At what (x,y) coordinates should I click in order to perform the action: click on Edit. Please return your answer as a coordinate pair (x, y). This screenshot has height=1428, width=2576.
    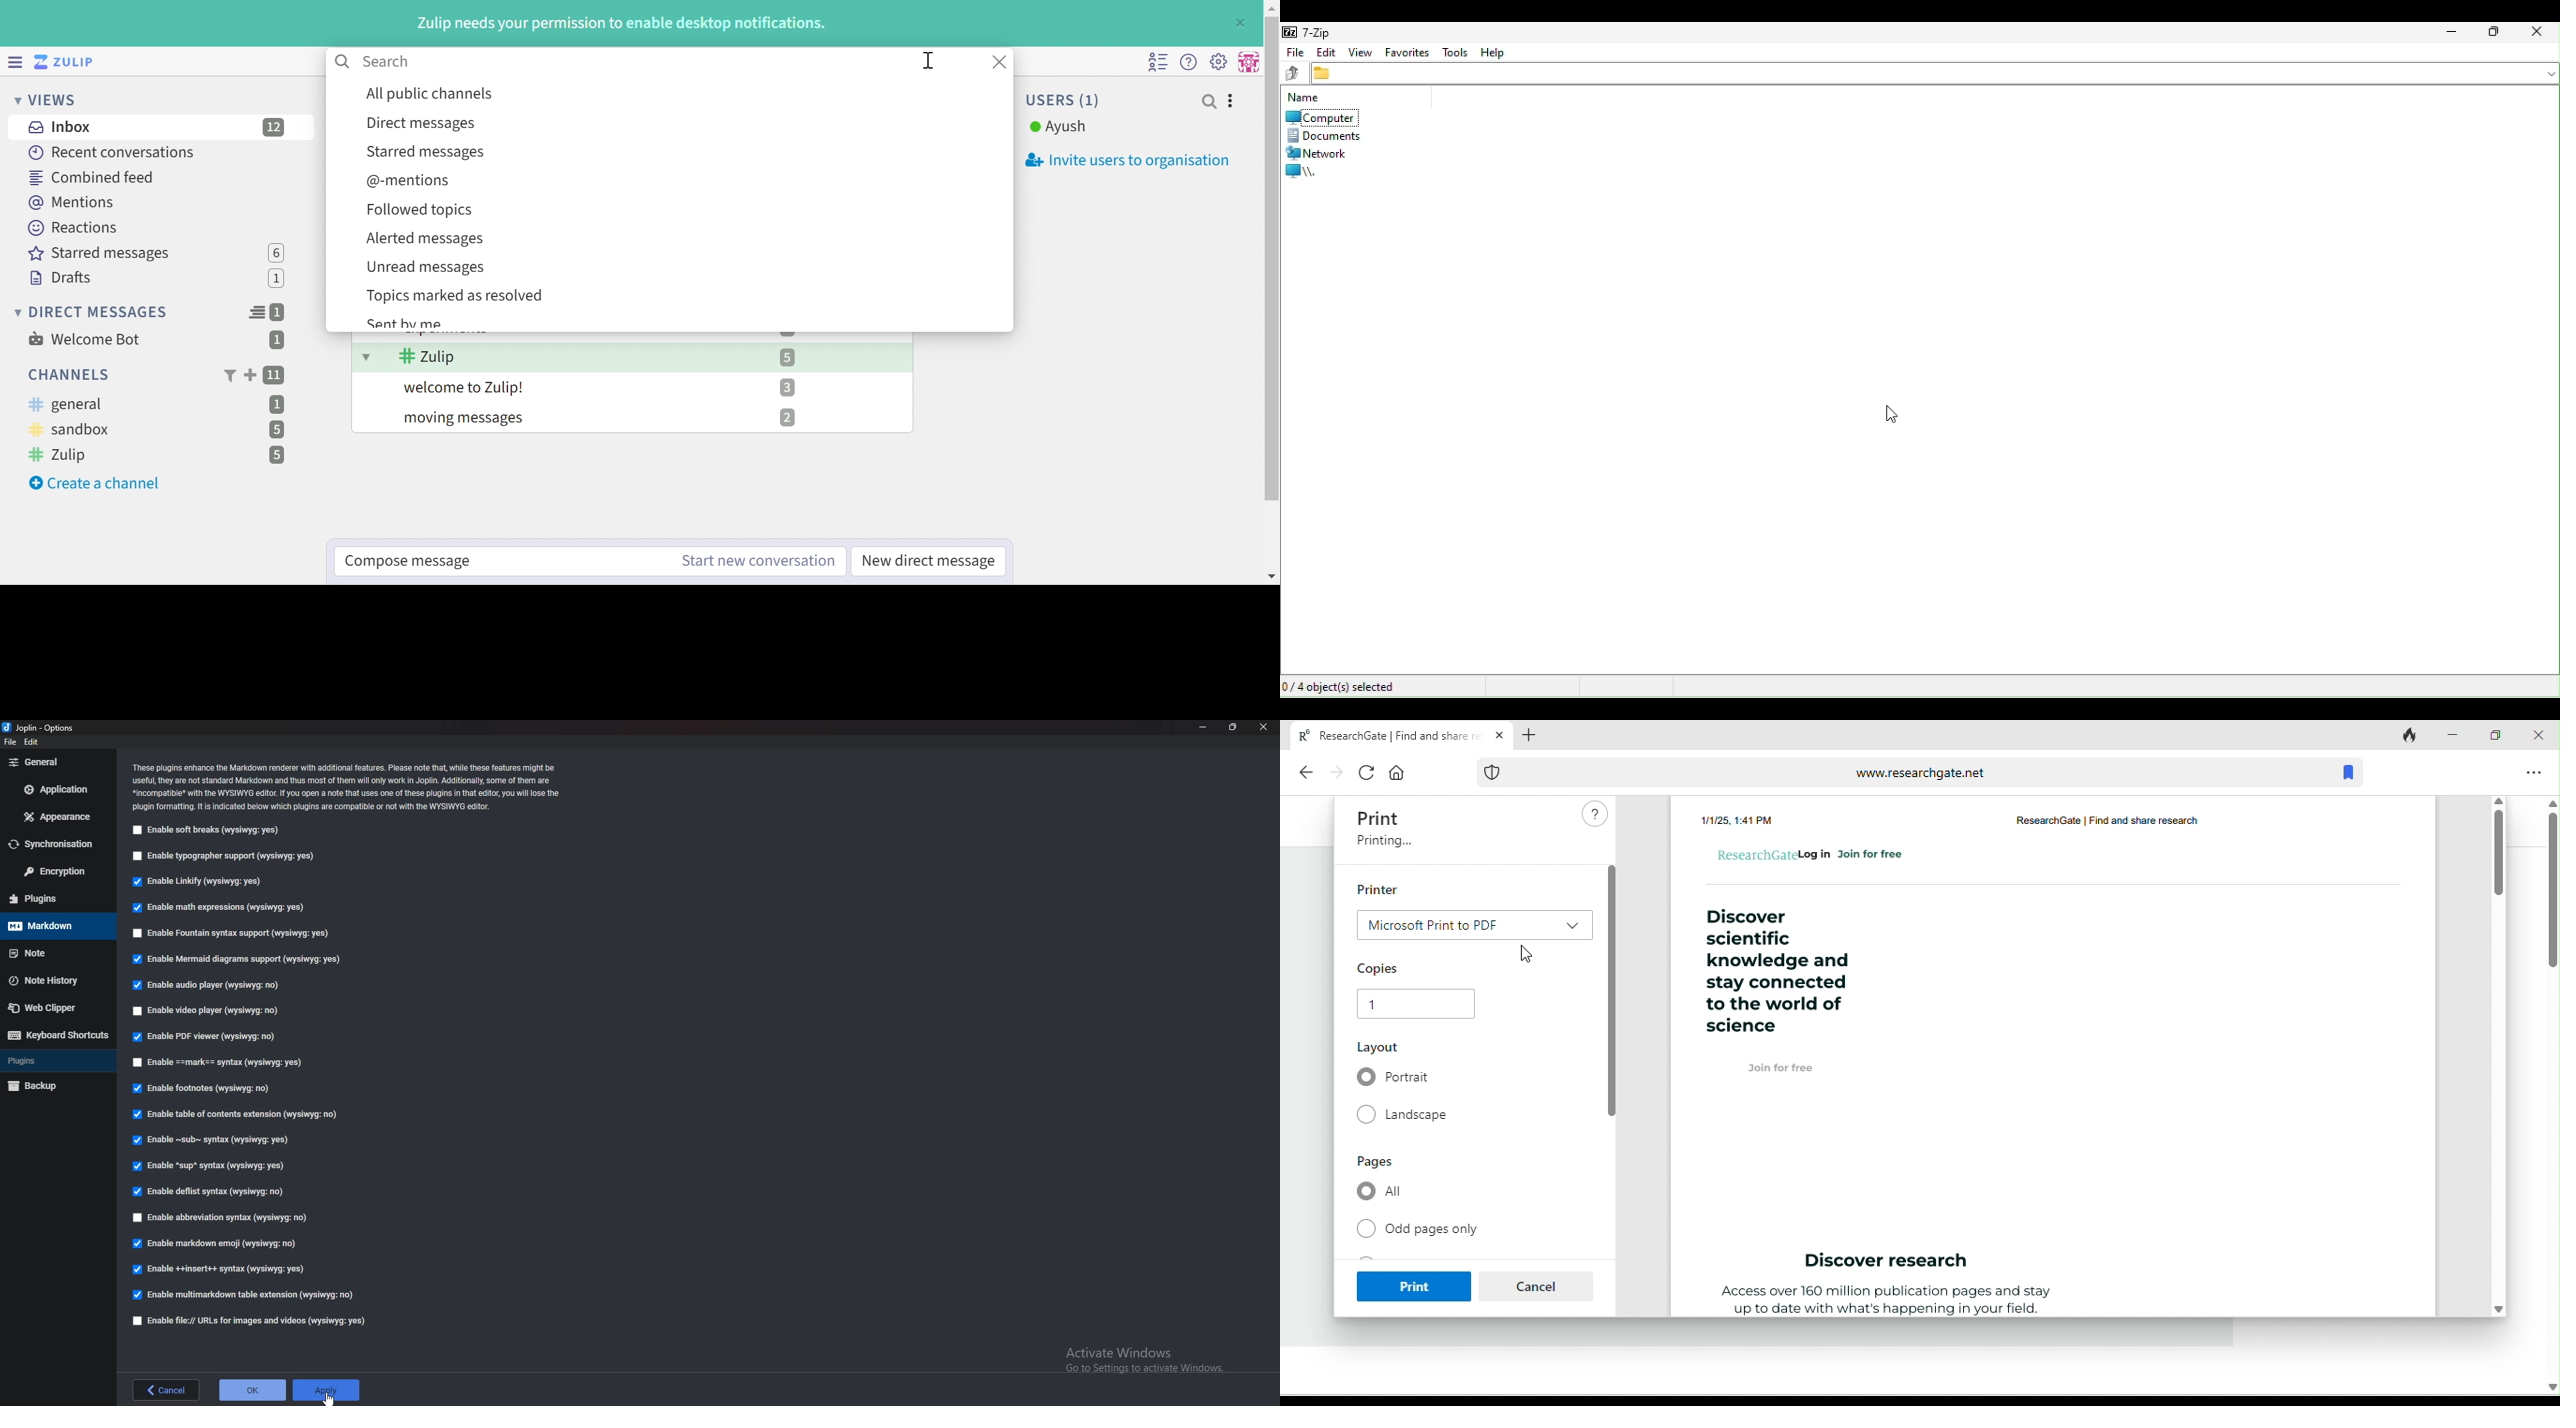
    Looking at the image, I should click on (1325, 51).